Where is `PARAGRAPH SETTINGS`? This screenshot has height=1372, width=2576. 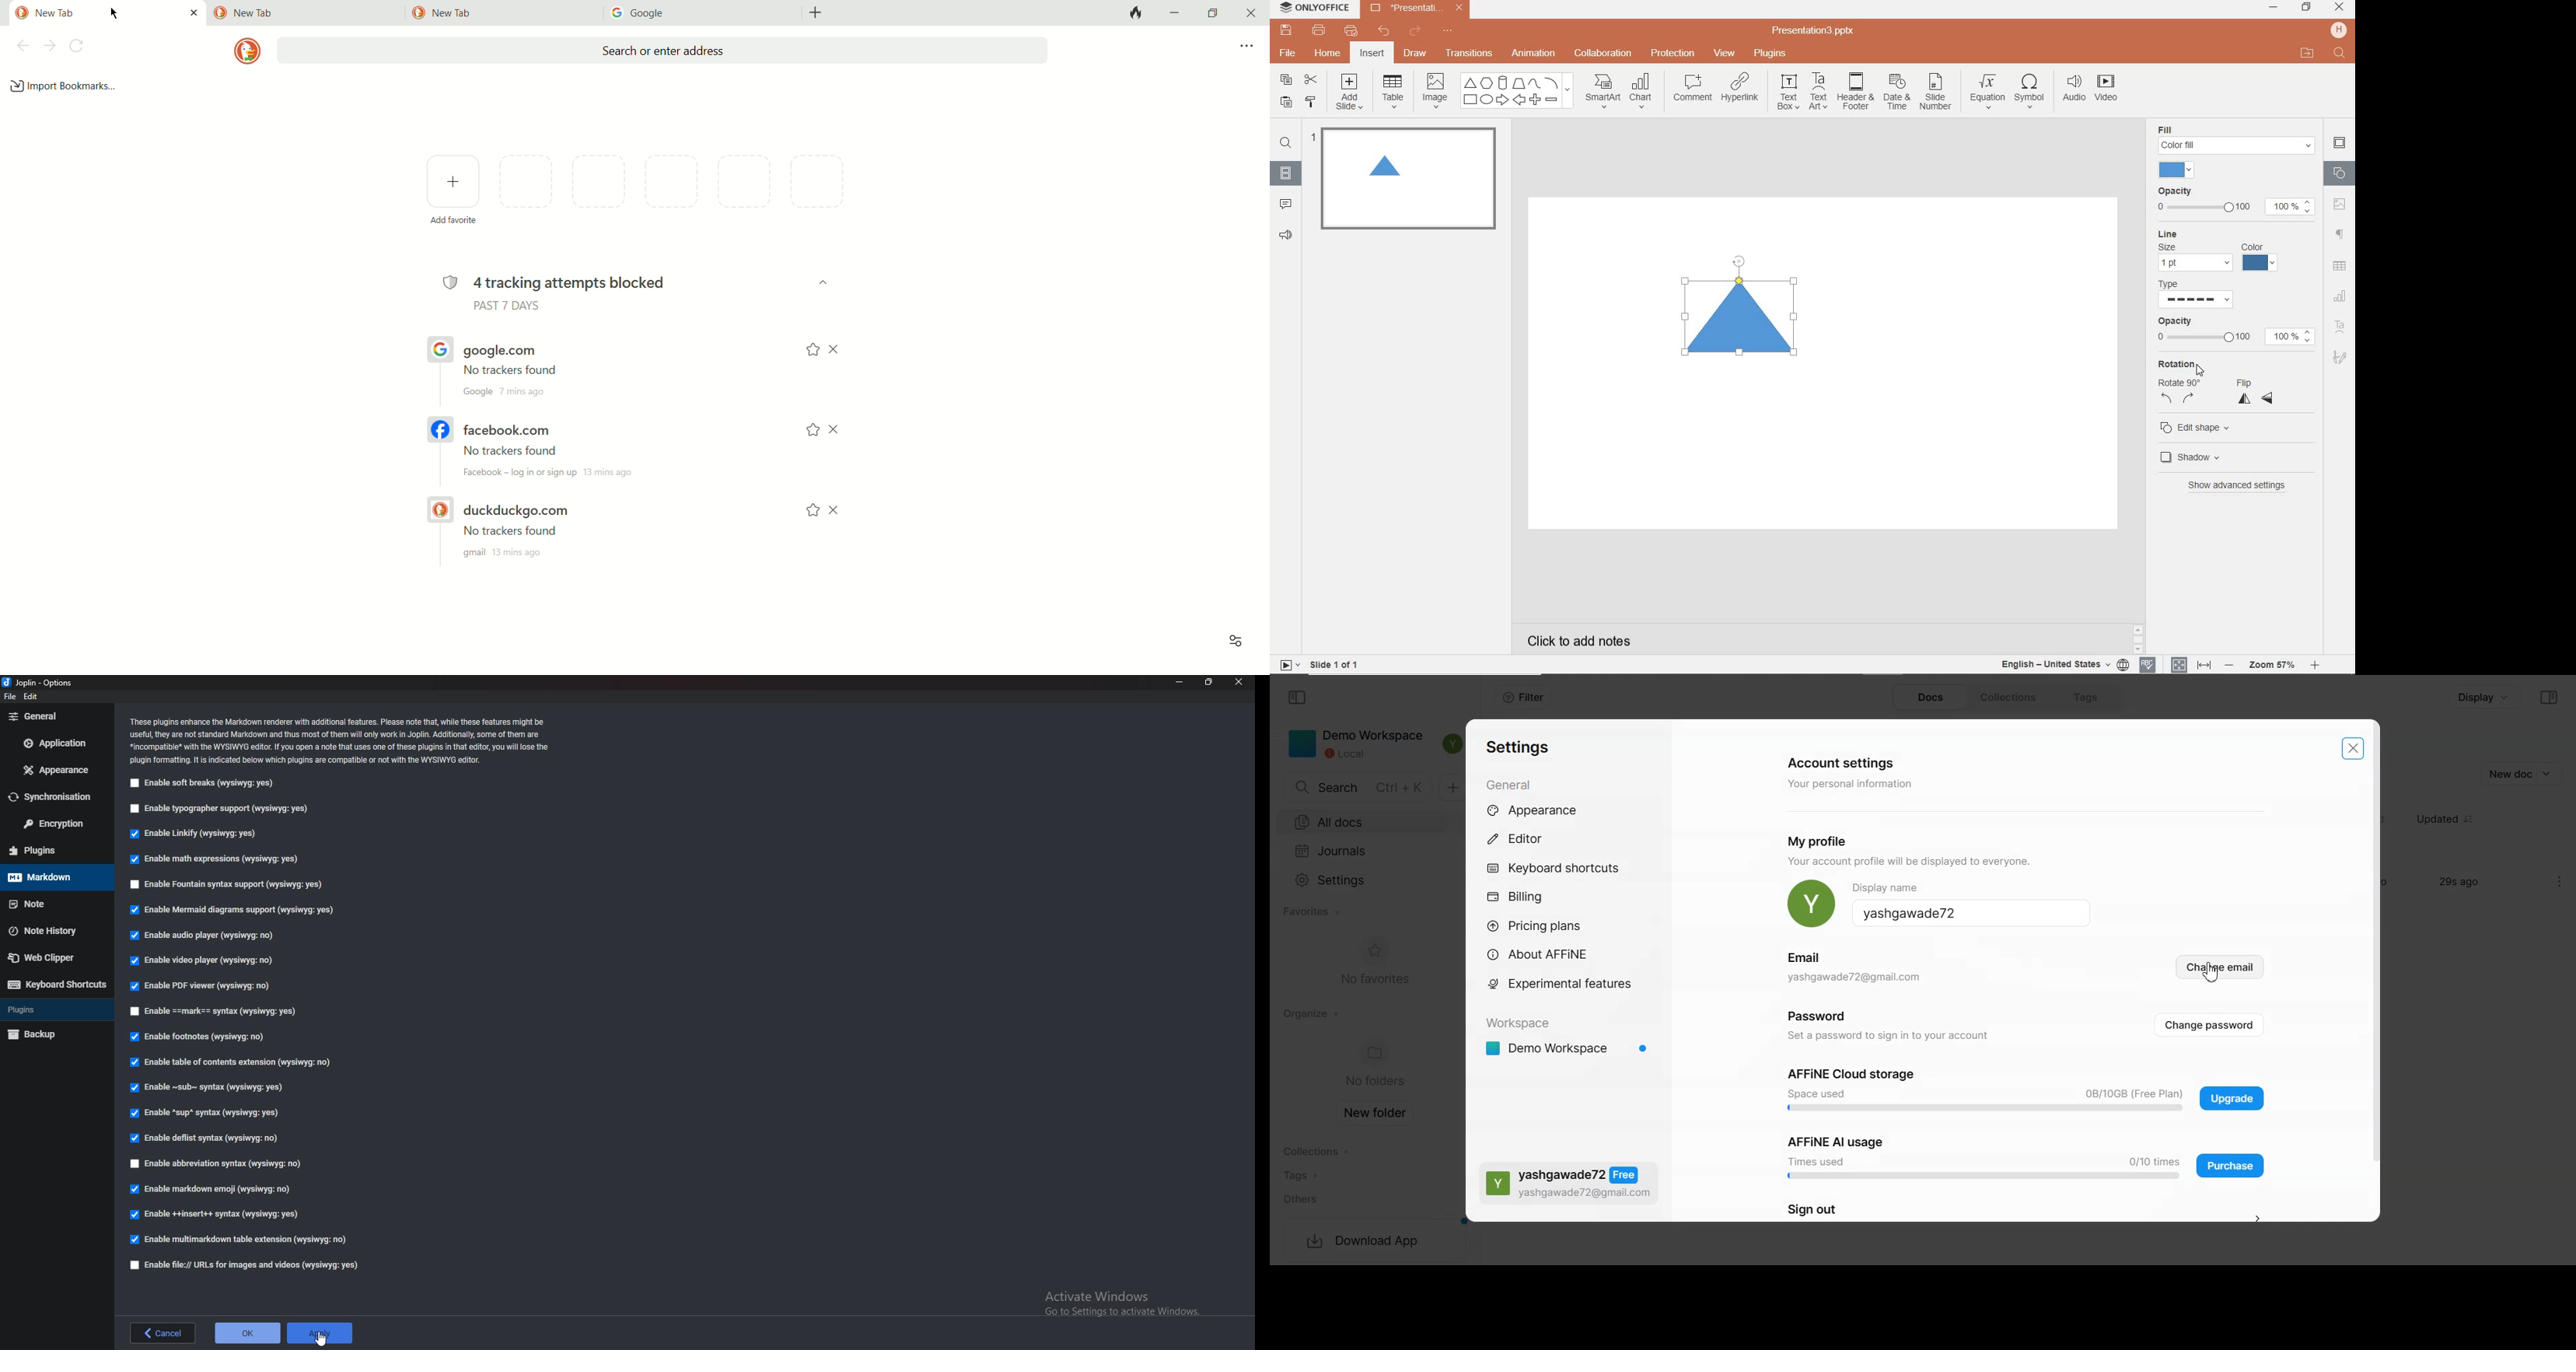
PARAGRAPH SETTINGS is located at coordinates (2341, 235).